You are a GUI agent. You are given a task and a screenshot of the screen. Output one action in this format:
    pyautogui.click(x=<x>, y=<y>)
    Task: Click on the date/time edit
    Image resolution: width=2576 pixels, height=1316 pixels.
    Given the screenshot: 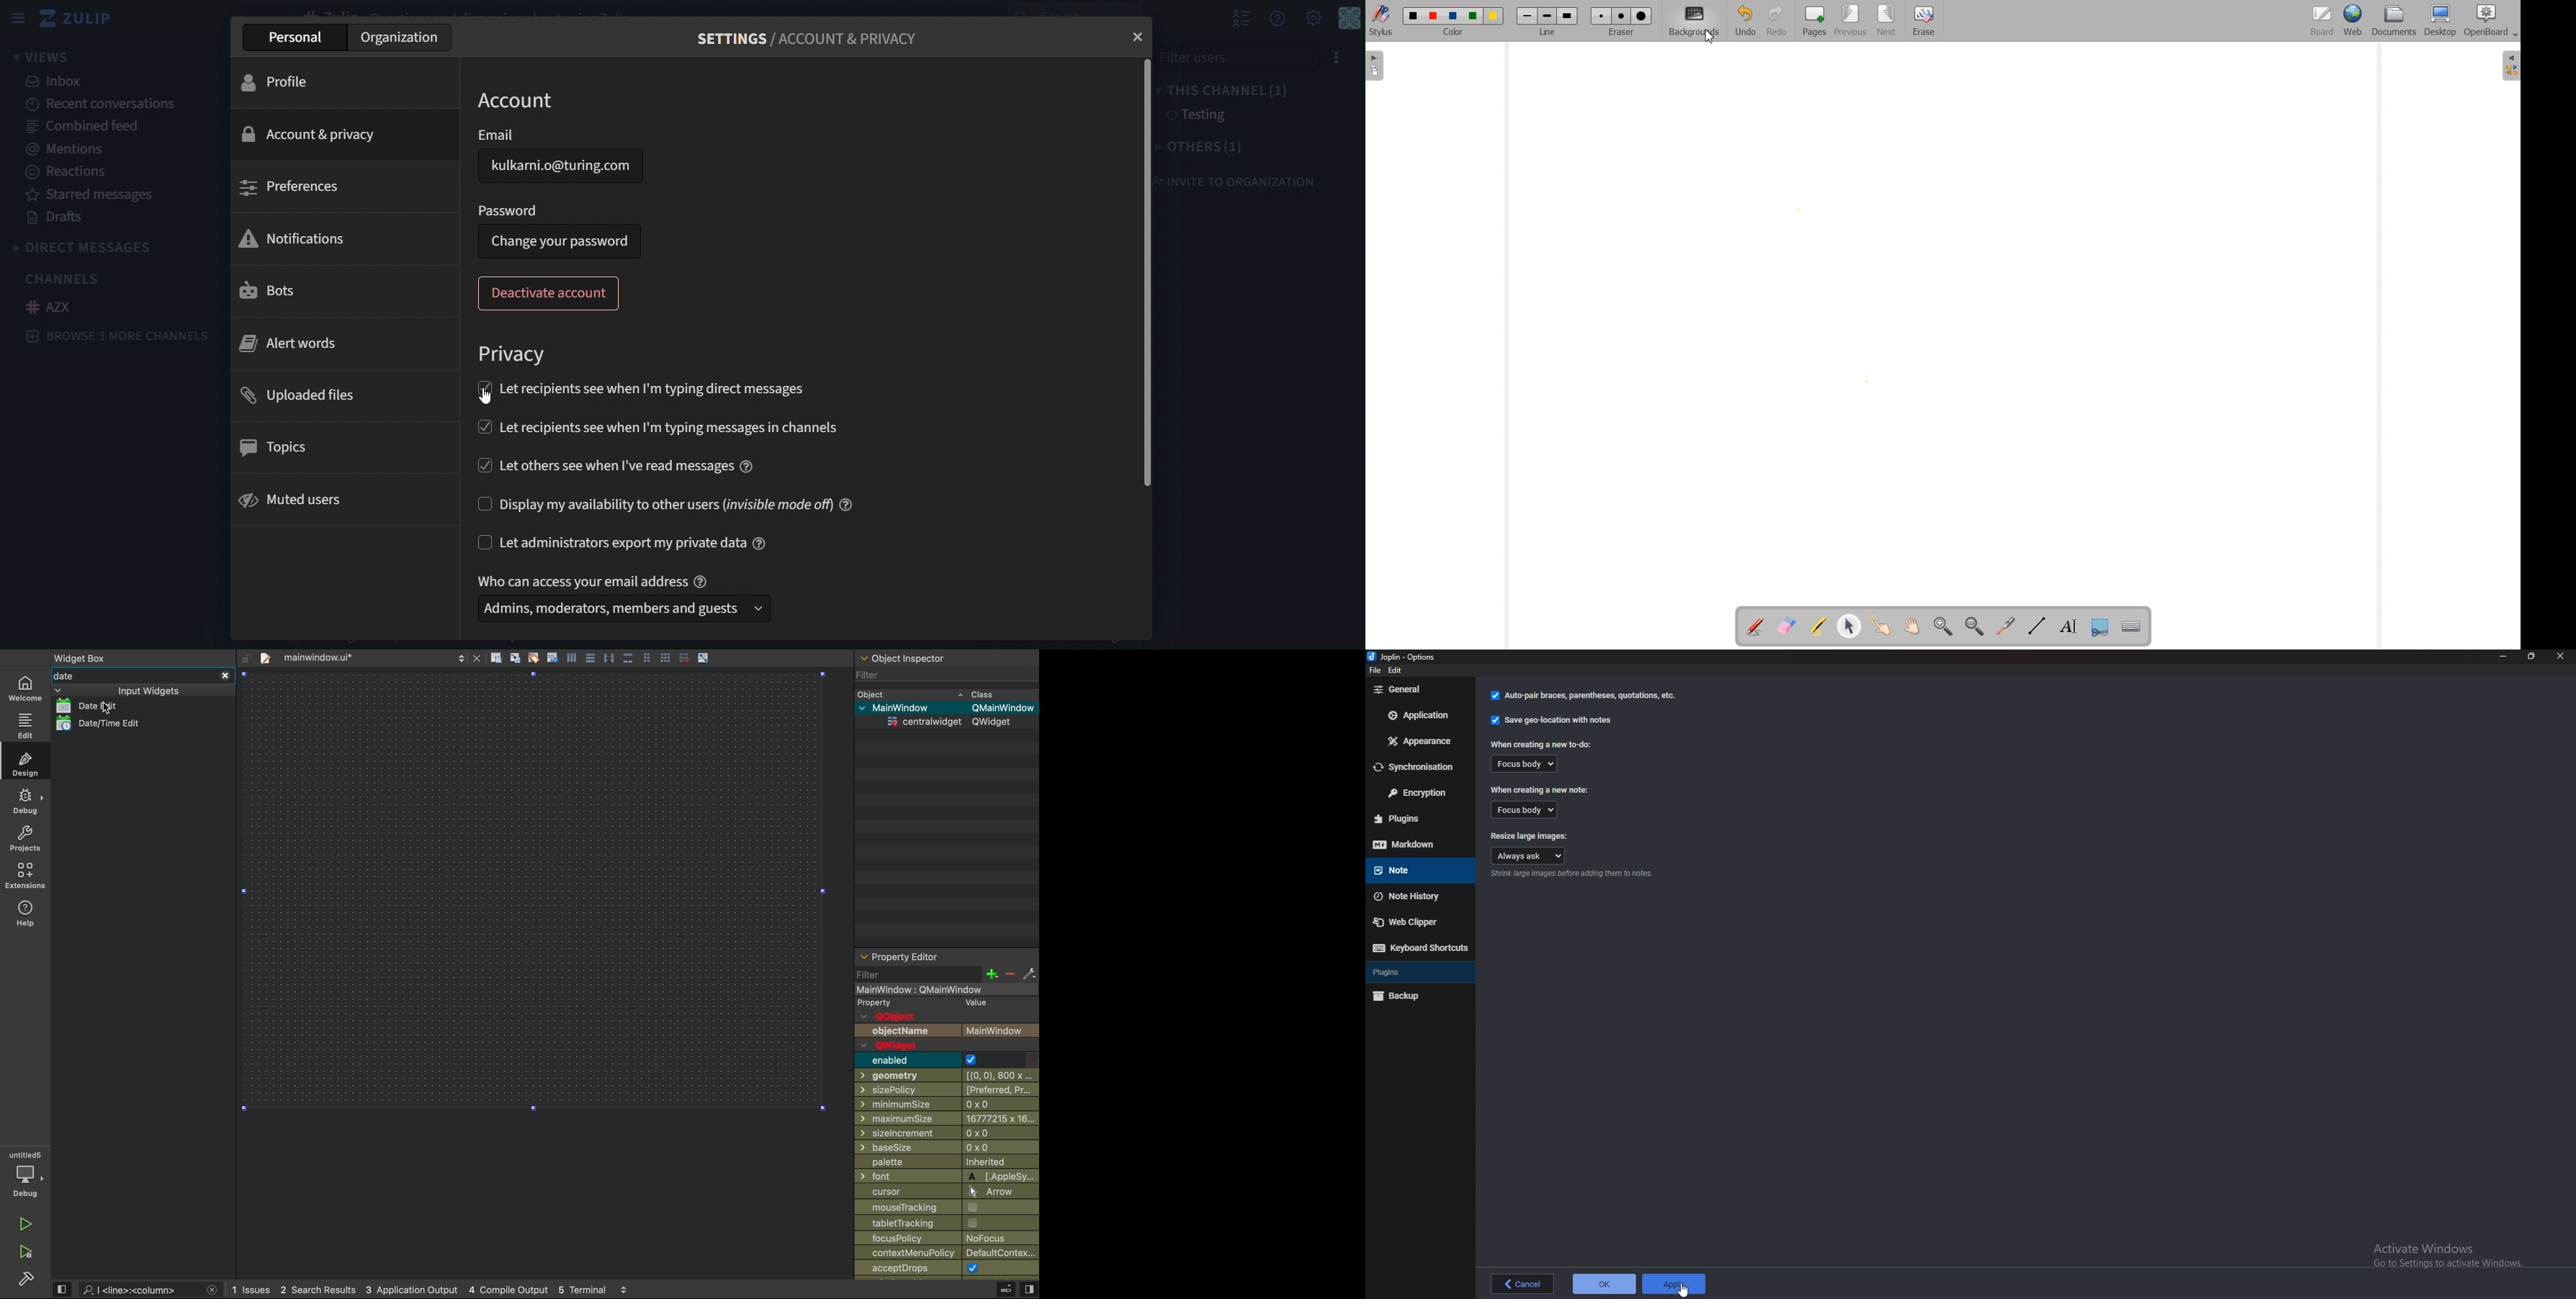 What is the action you would take?
    pyautogui.click(x=115, y=724)
    